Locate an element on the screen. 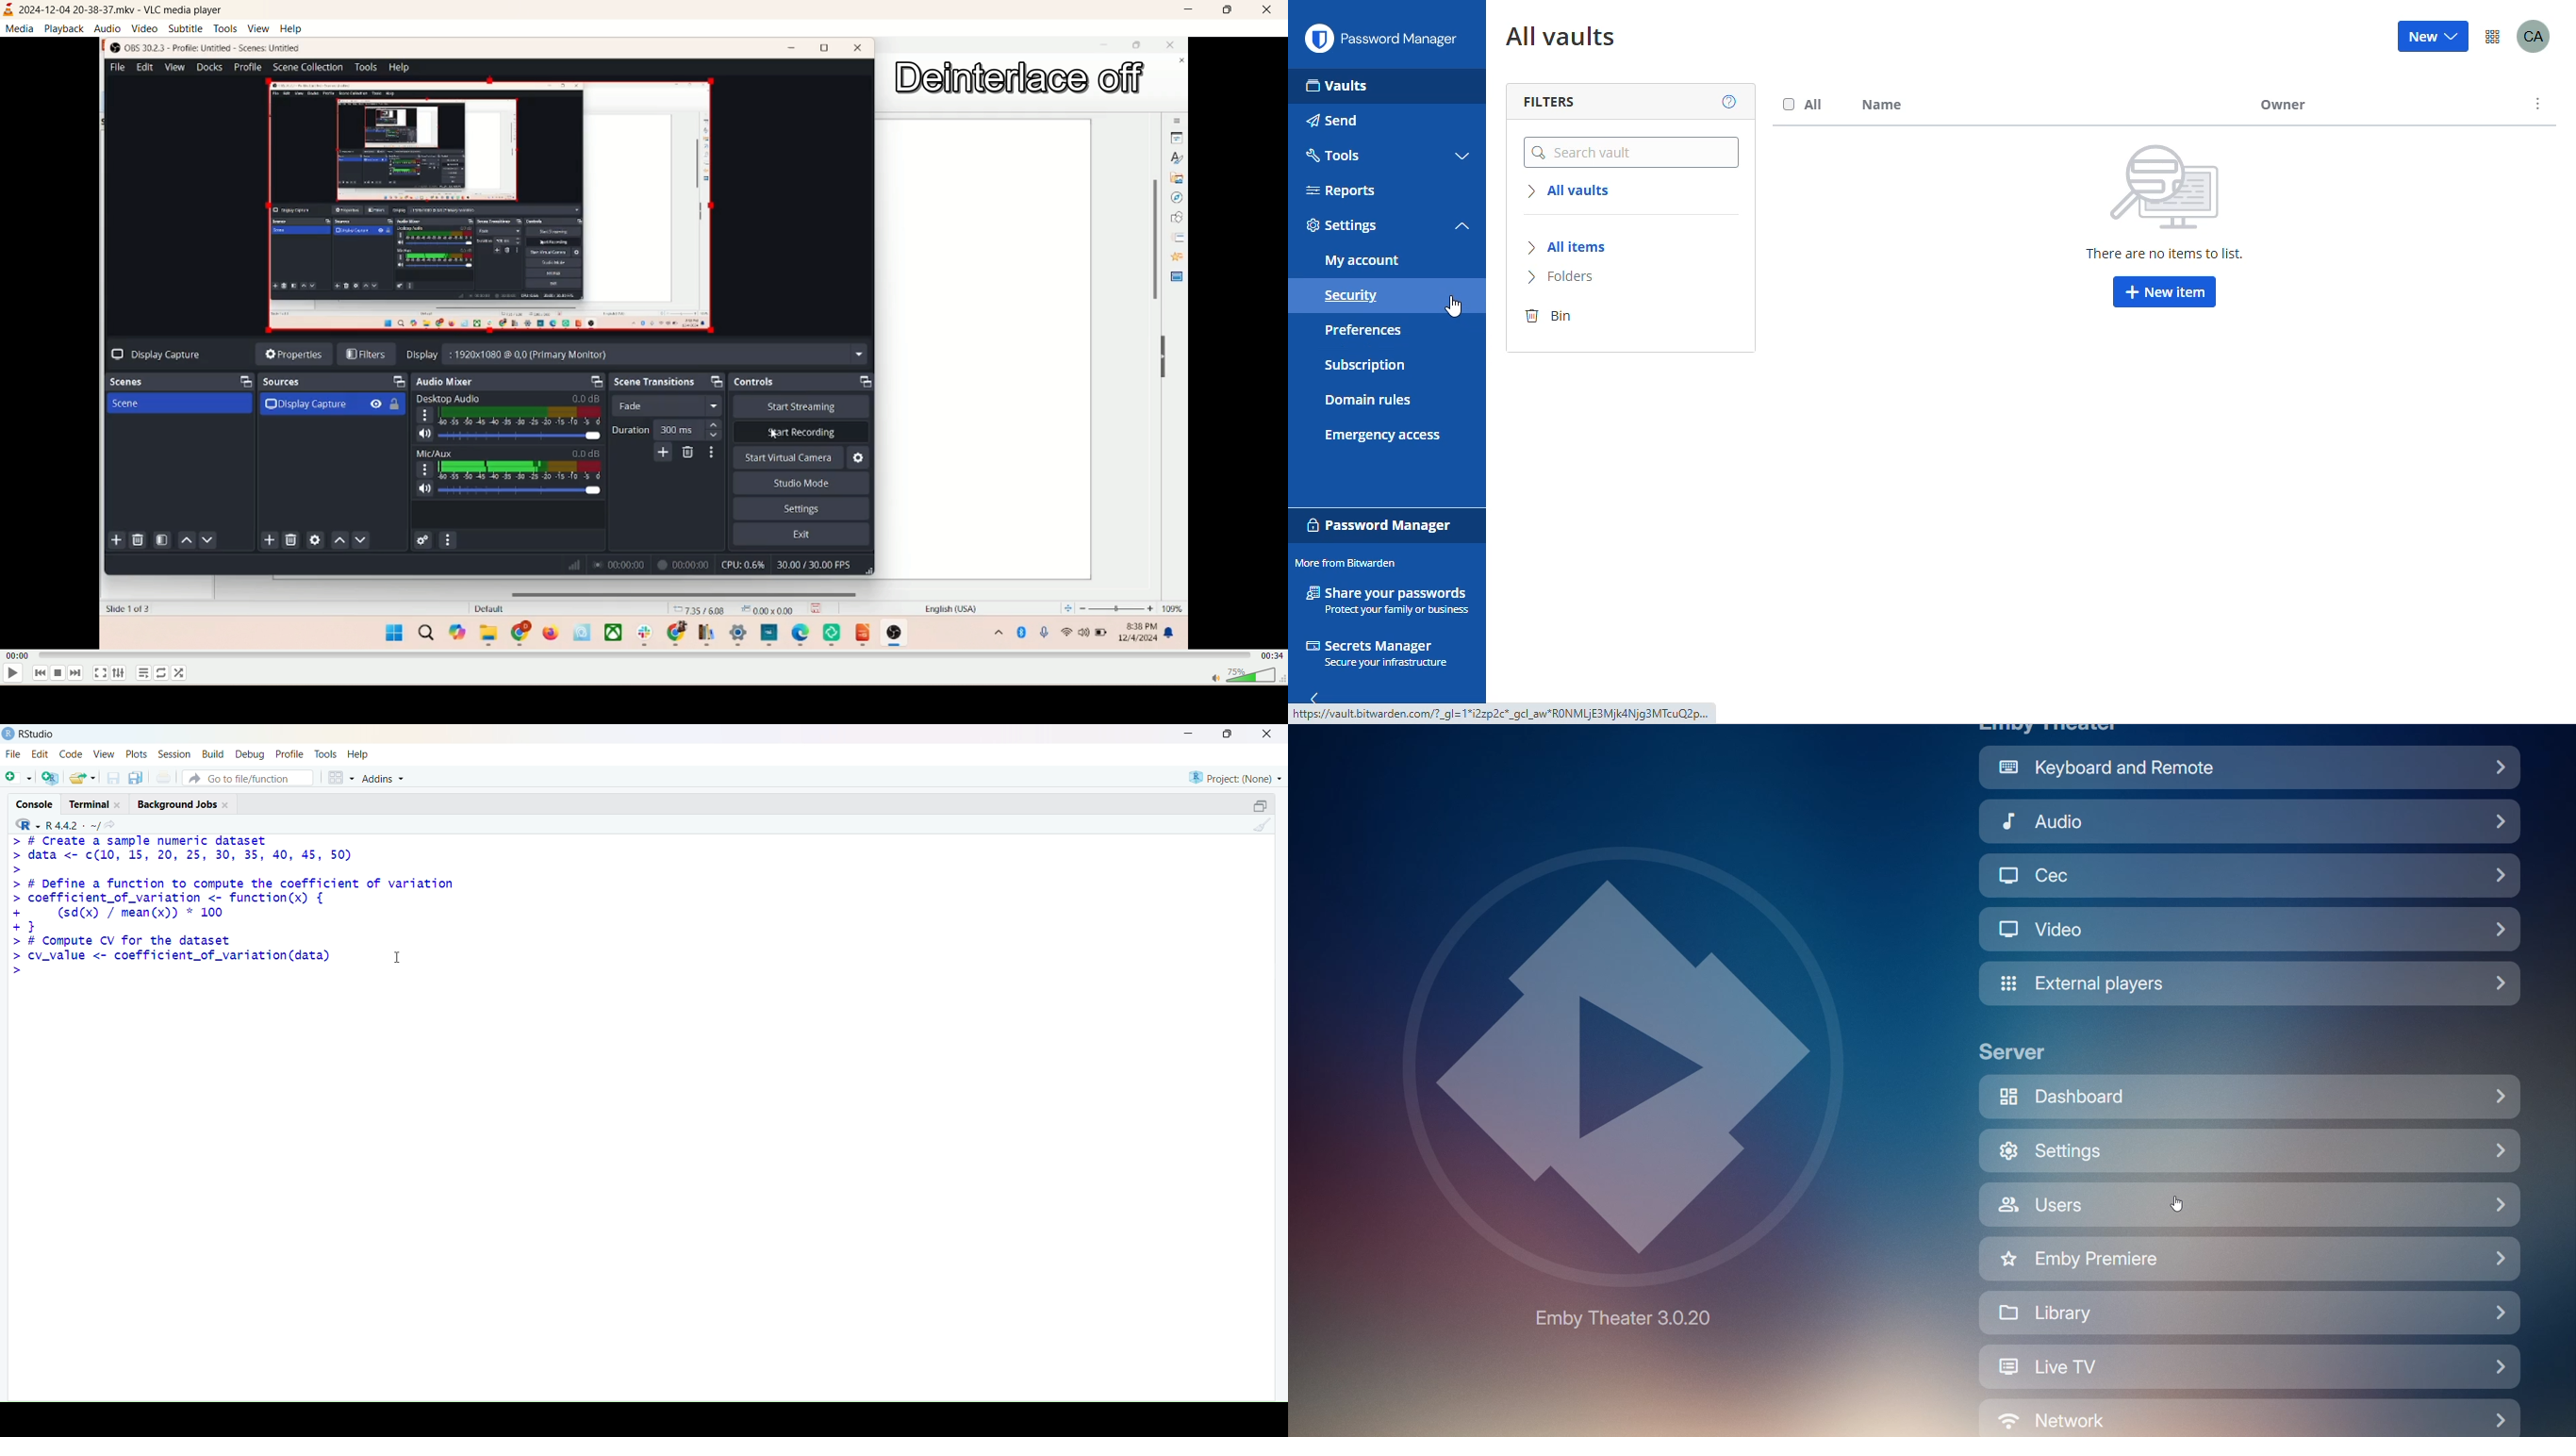 Image resolution: width=2576 pixels, height=1456 pixels. loop is located at coordinates (162, 676).